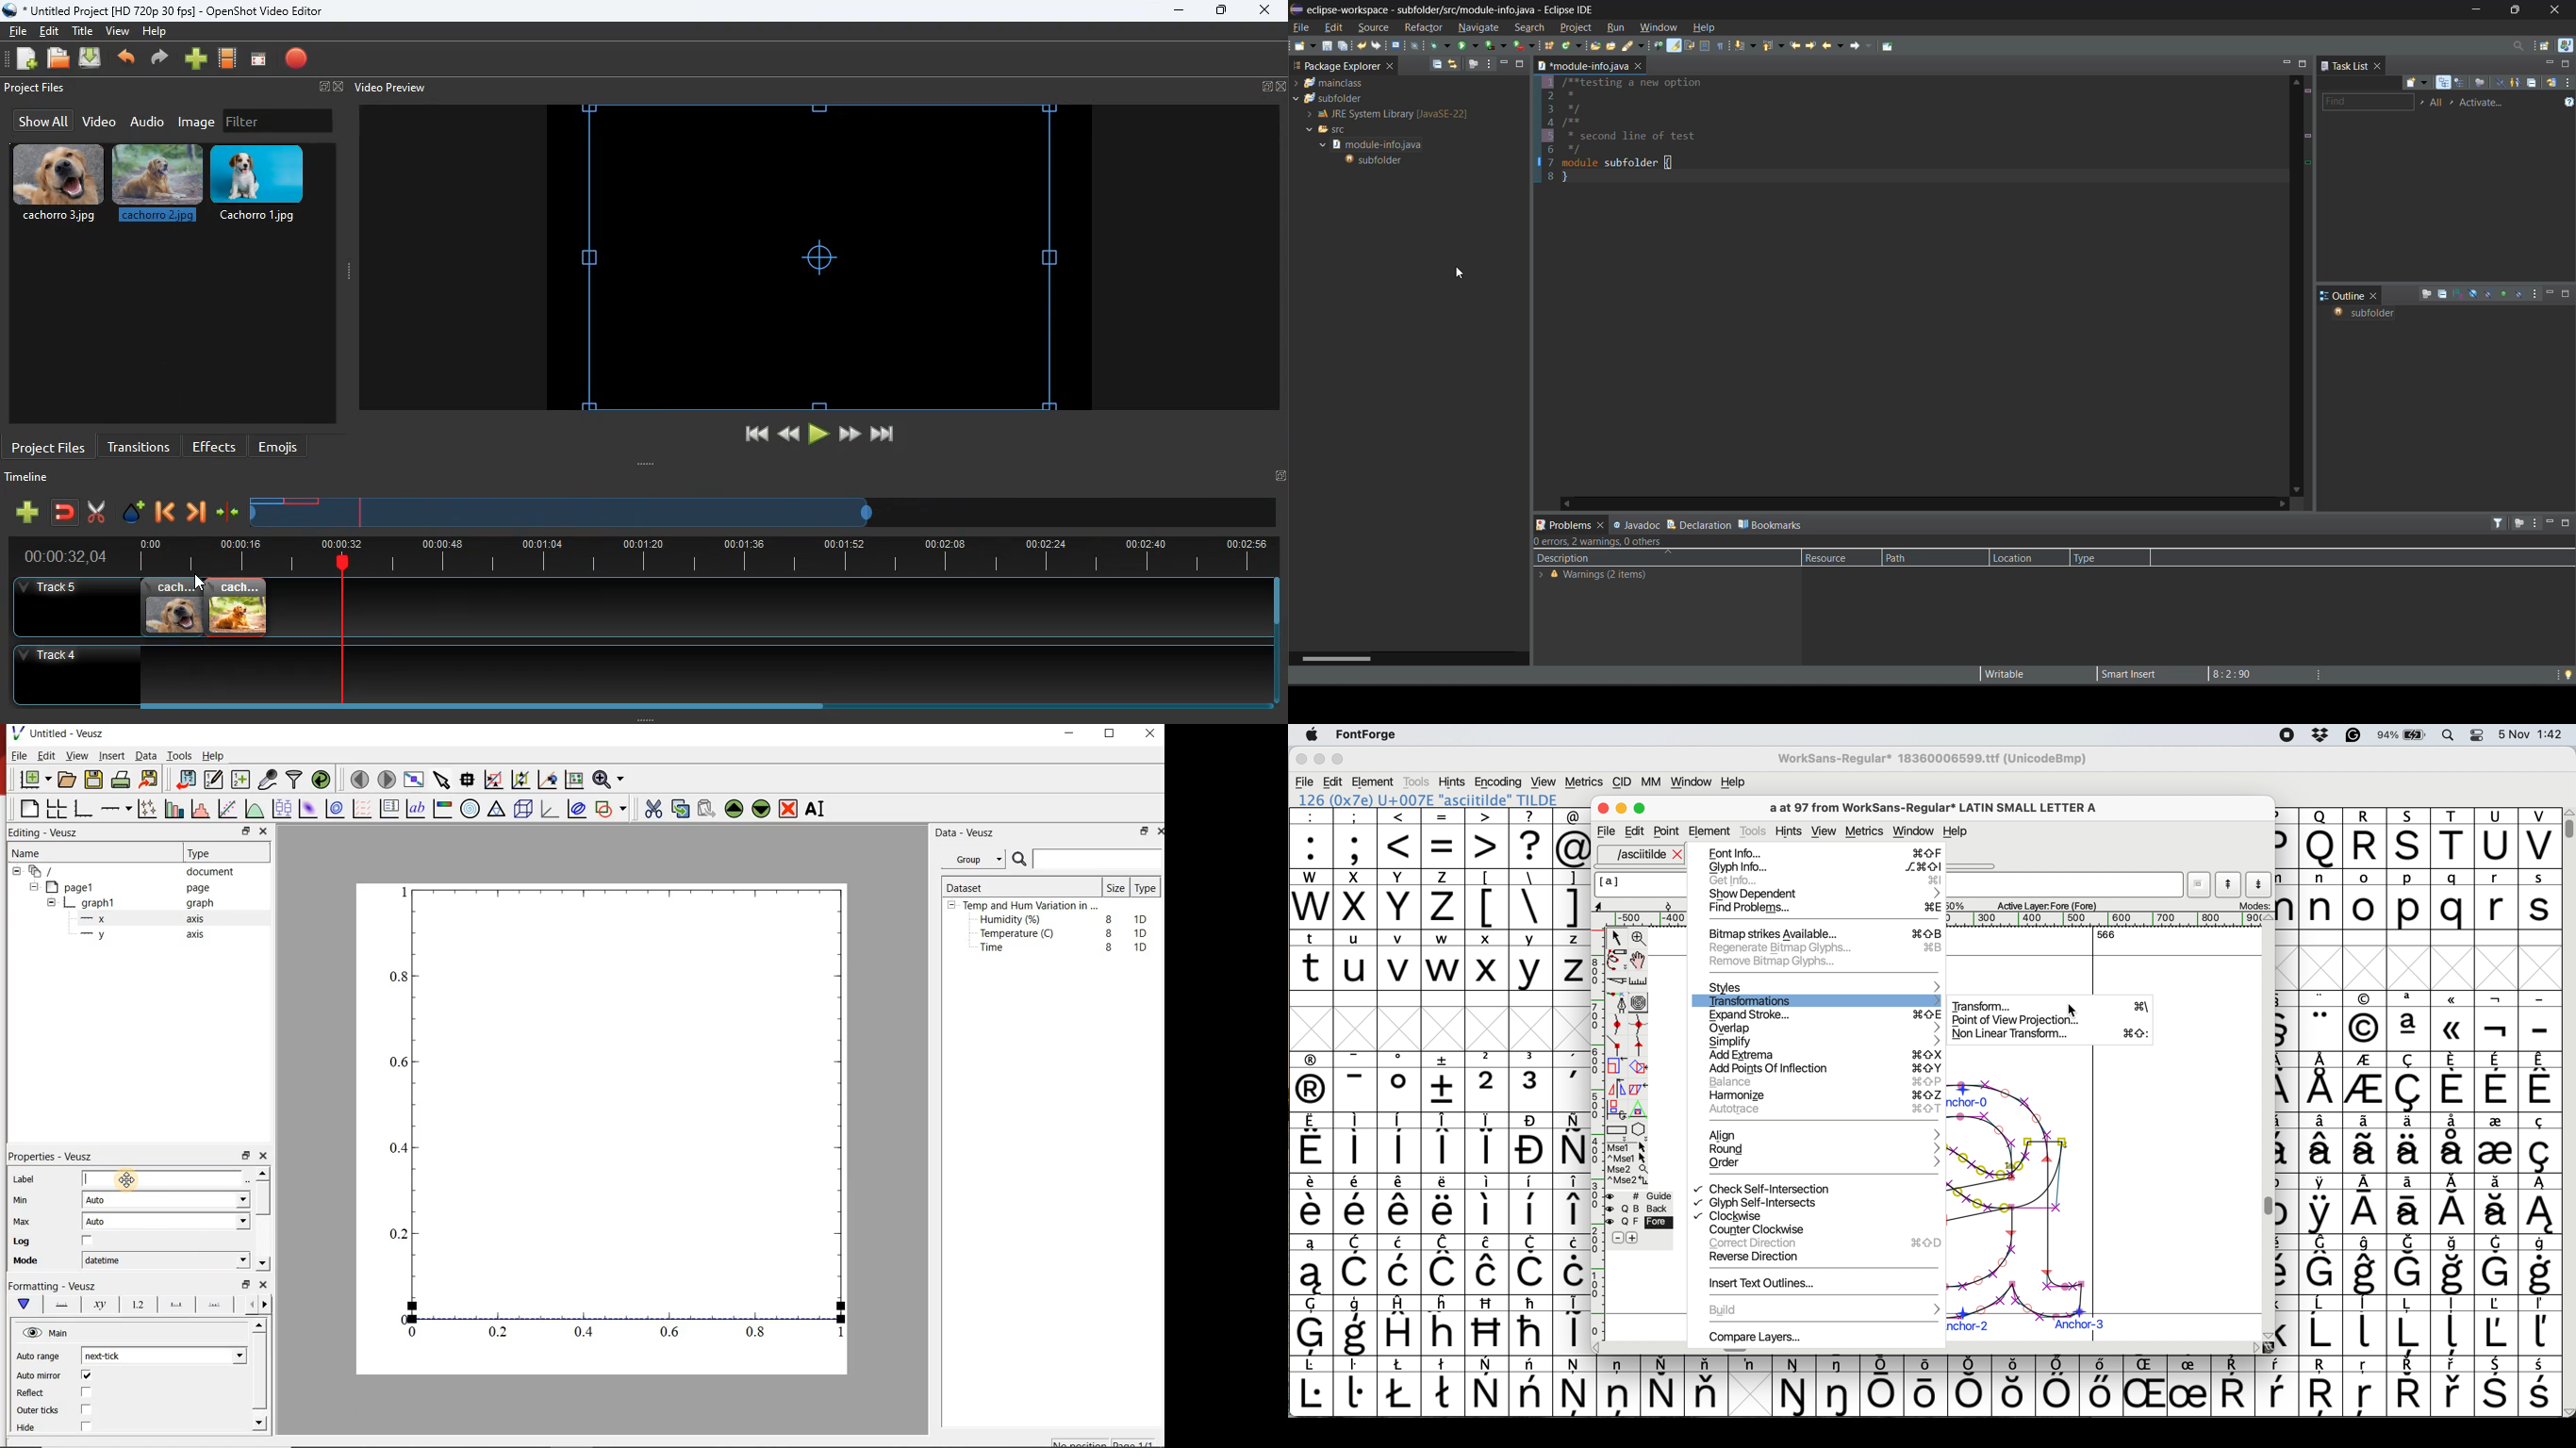  What do you see at coordinates (1641, 1090) in the screenshot?
I see `skew selection` at bounding box center [1641, 1090].